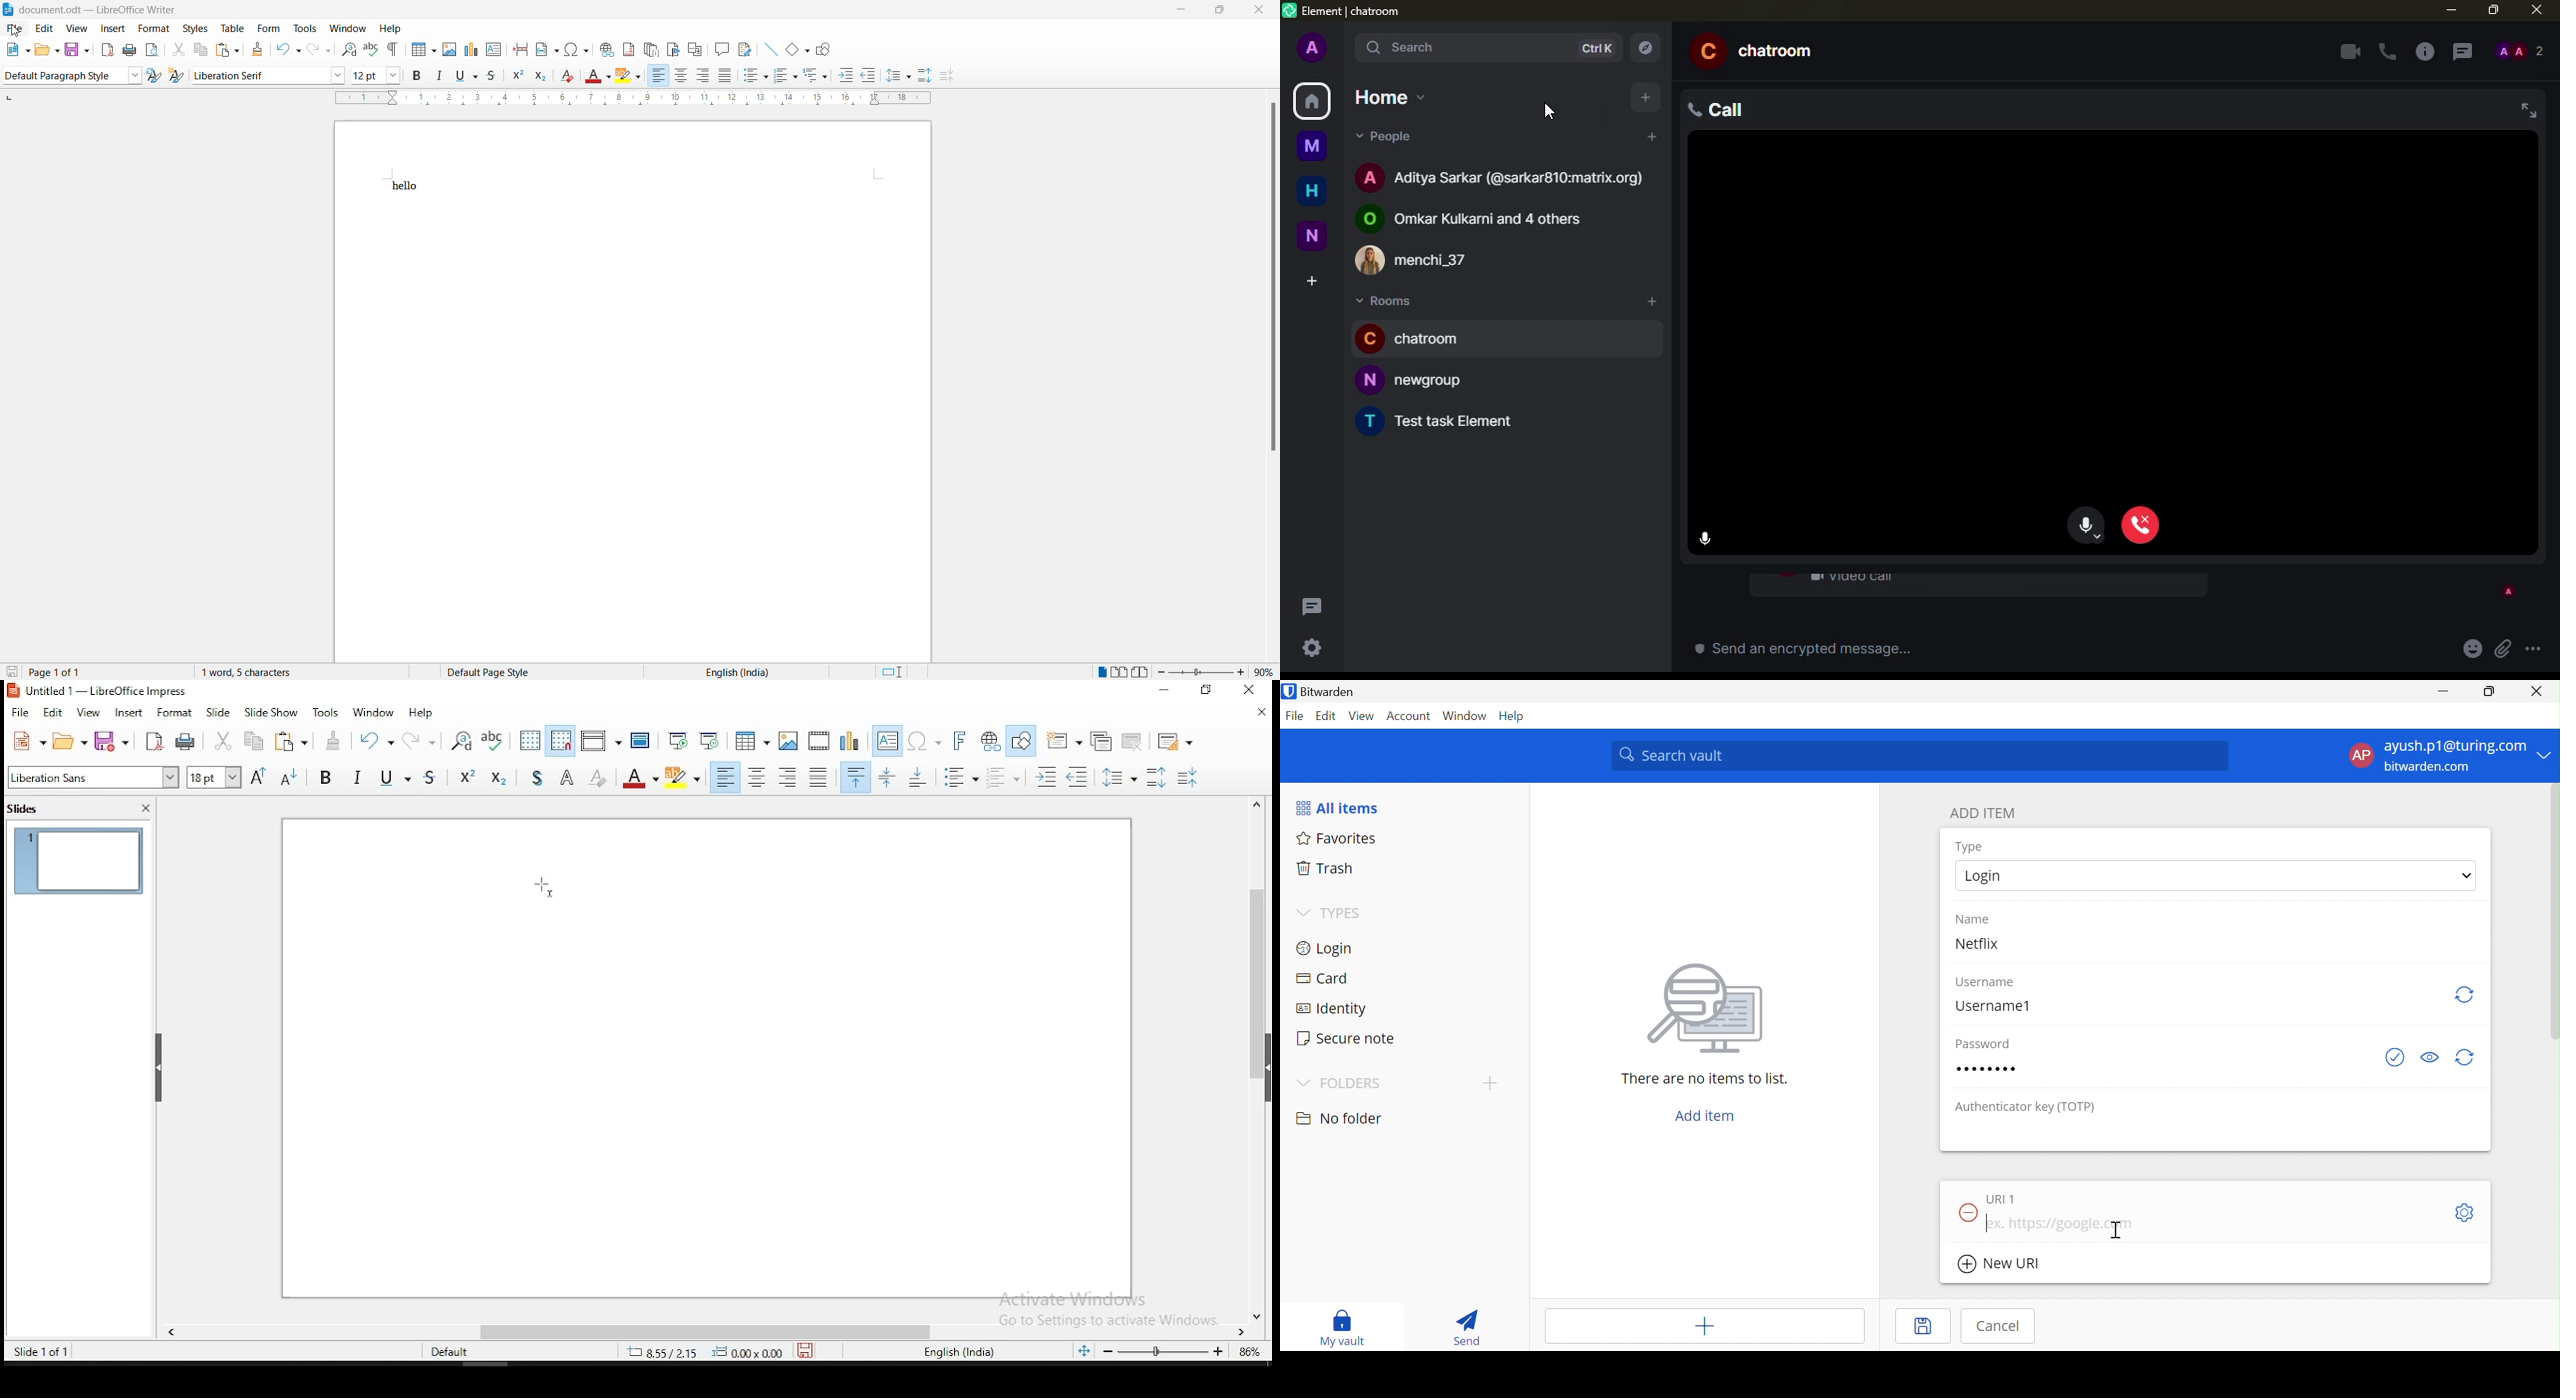 Image resolution: width=2576 pixels, height=1400 pixels. I want to click on Subscript, so click(539, 78).